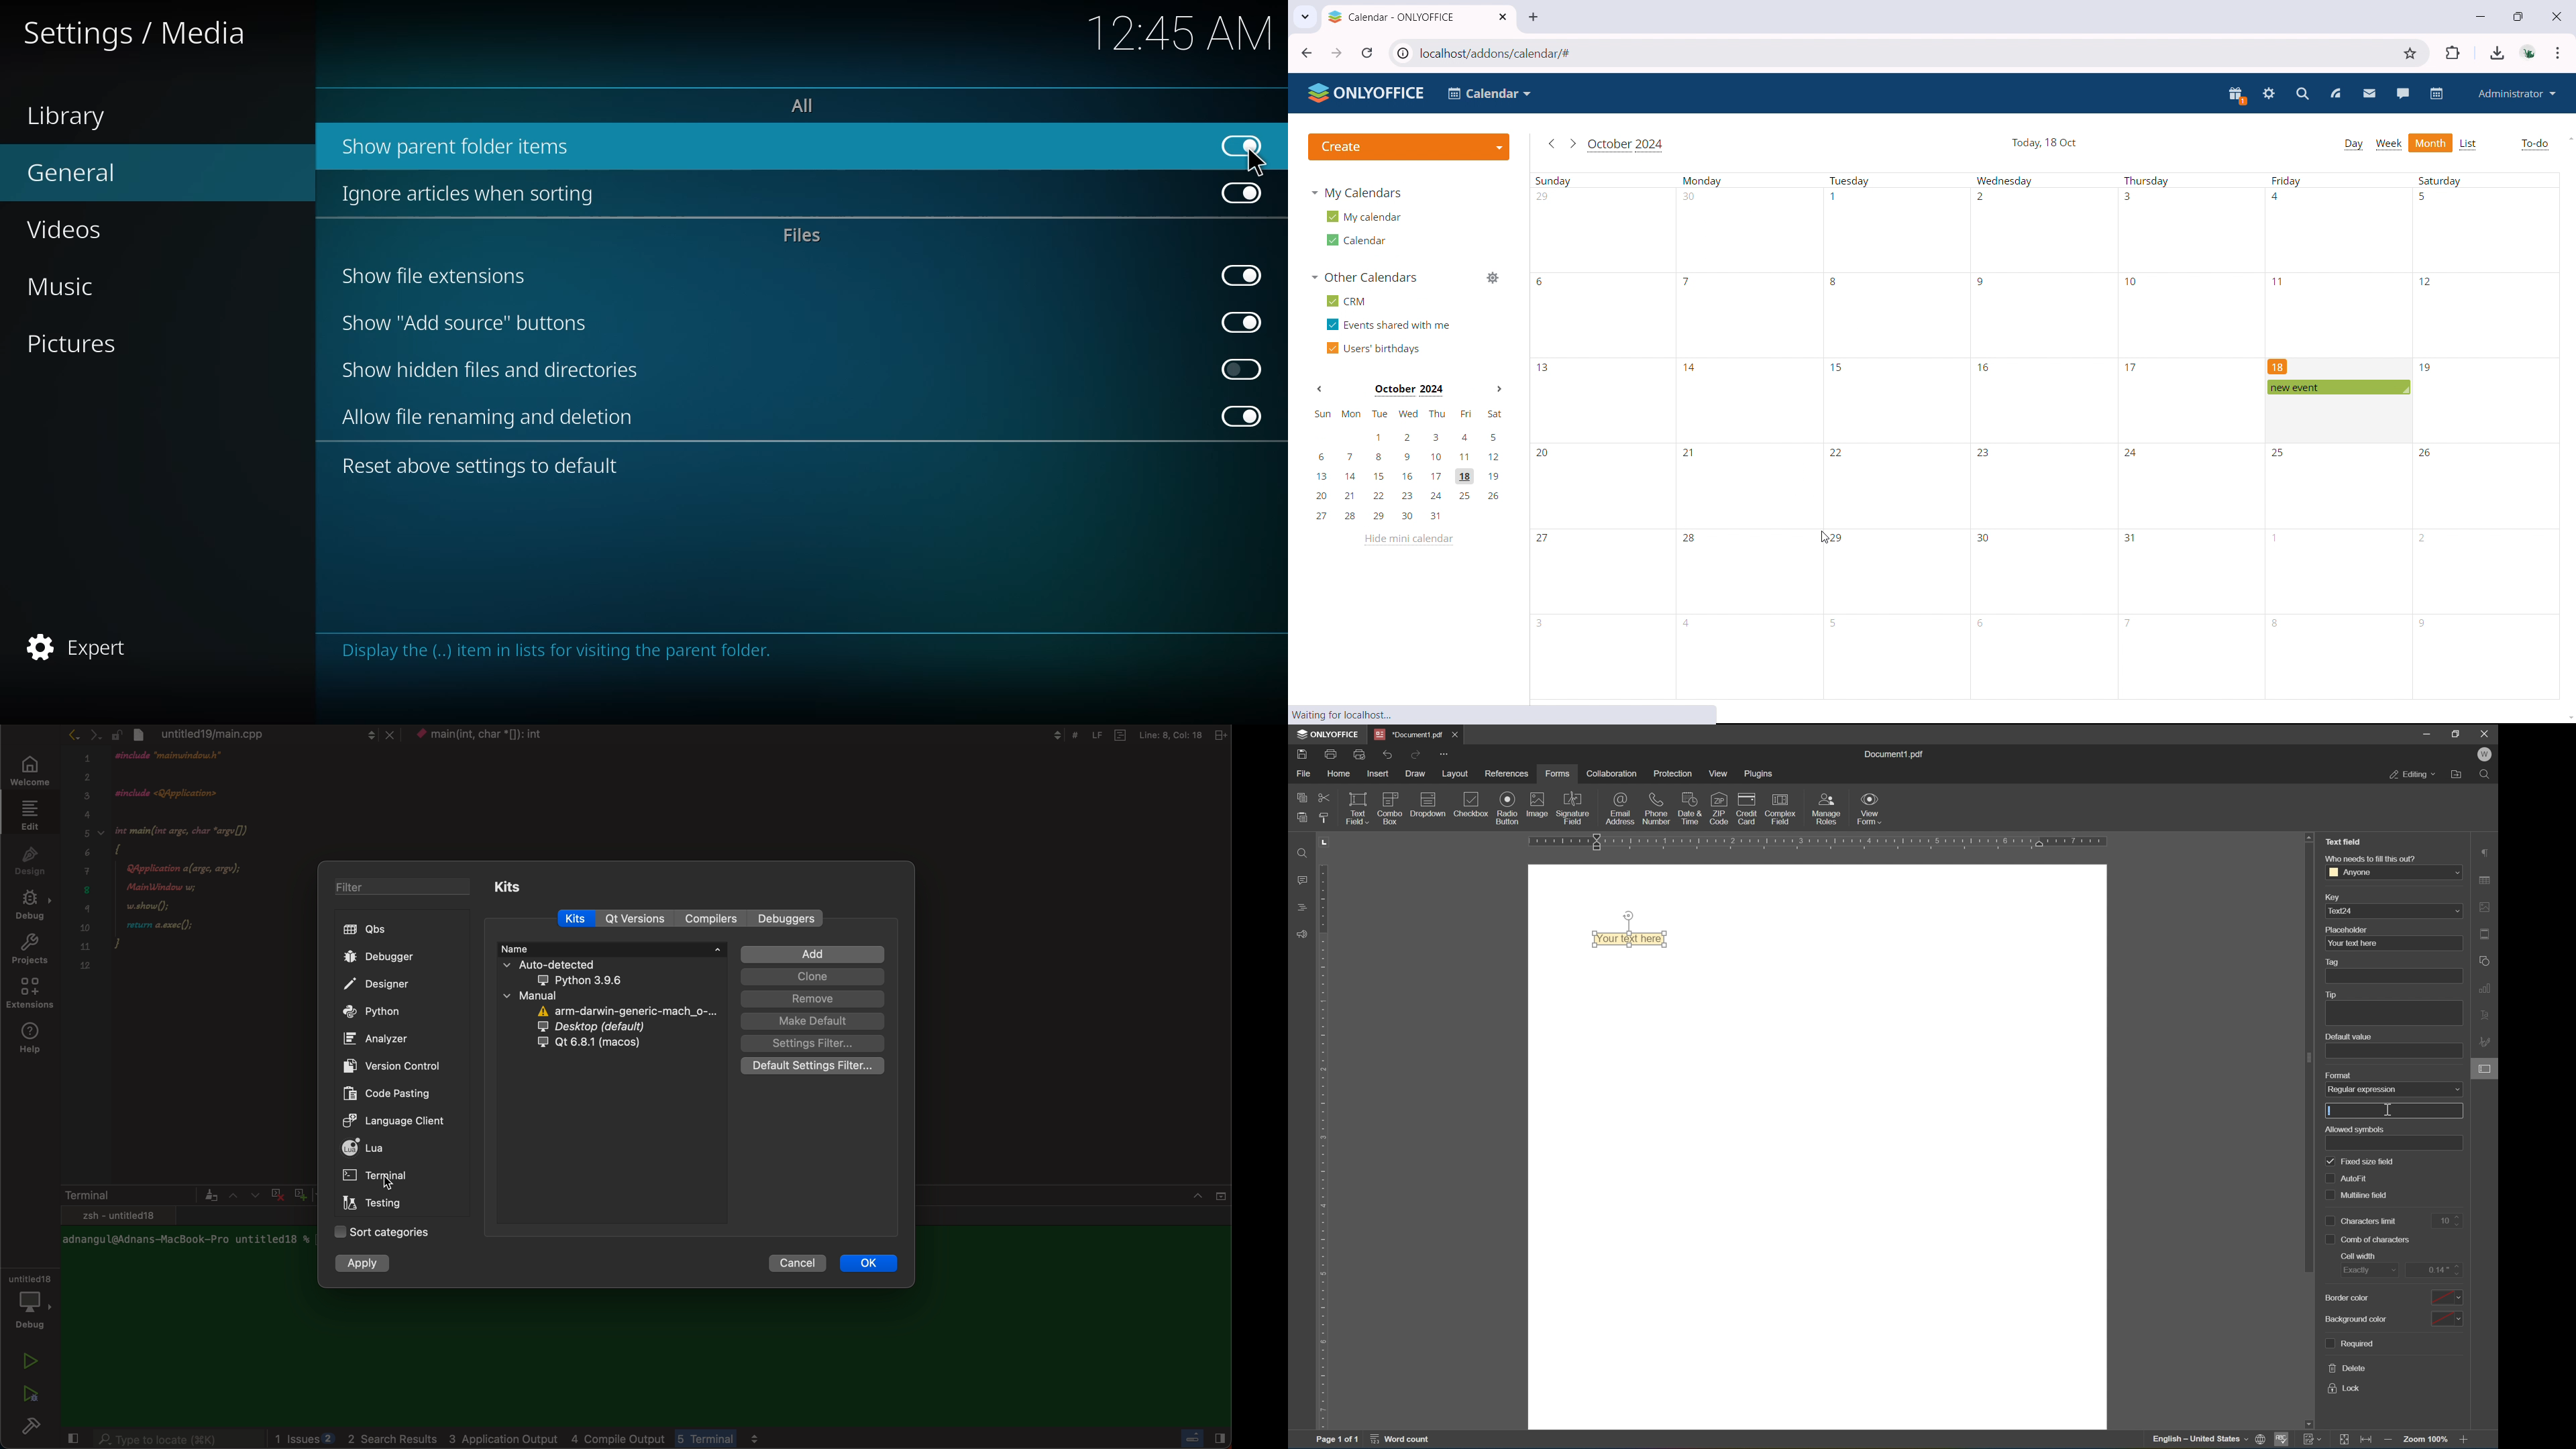  What do you see at coordinates (1610, 773) in the screenshot?
I see `collaboration` at bounding box center [1610, 773].